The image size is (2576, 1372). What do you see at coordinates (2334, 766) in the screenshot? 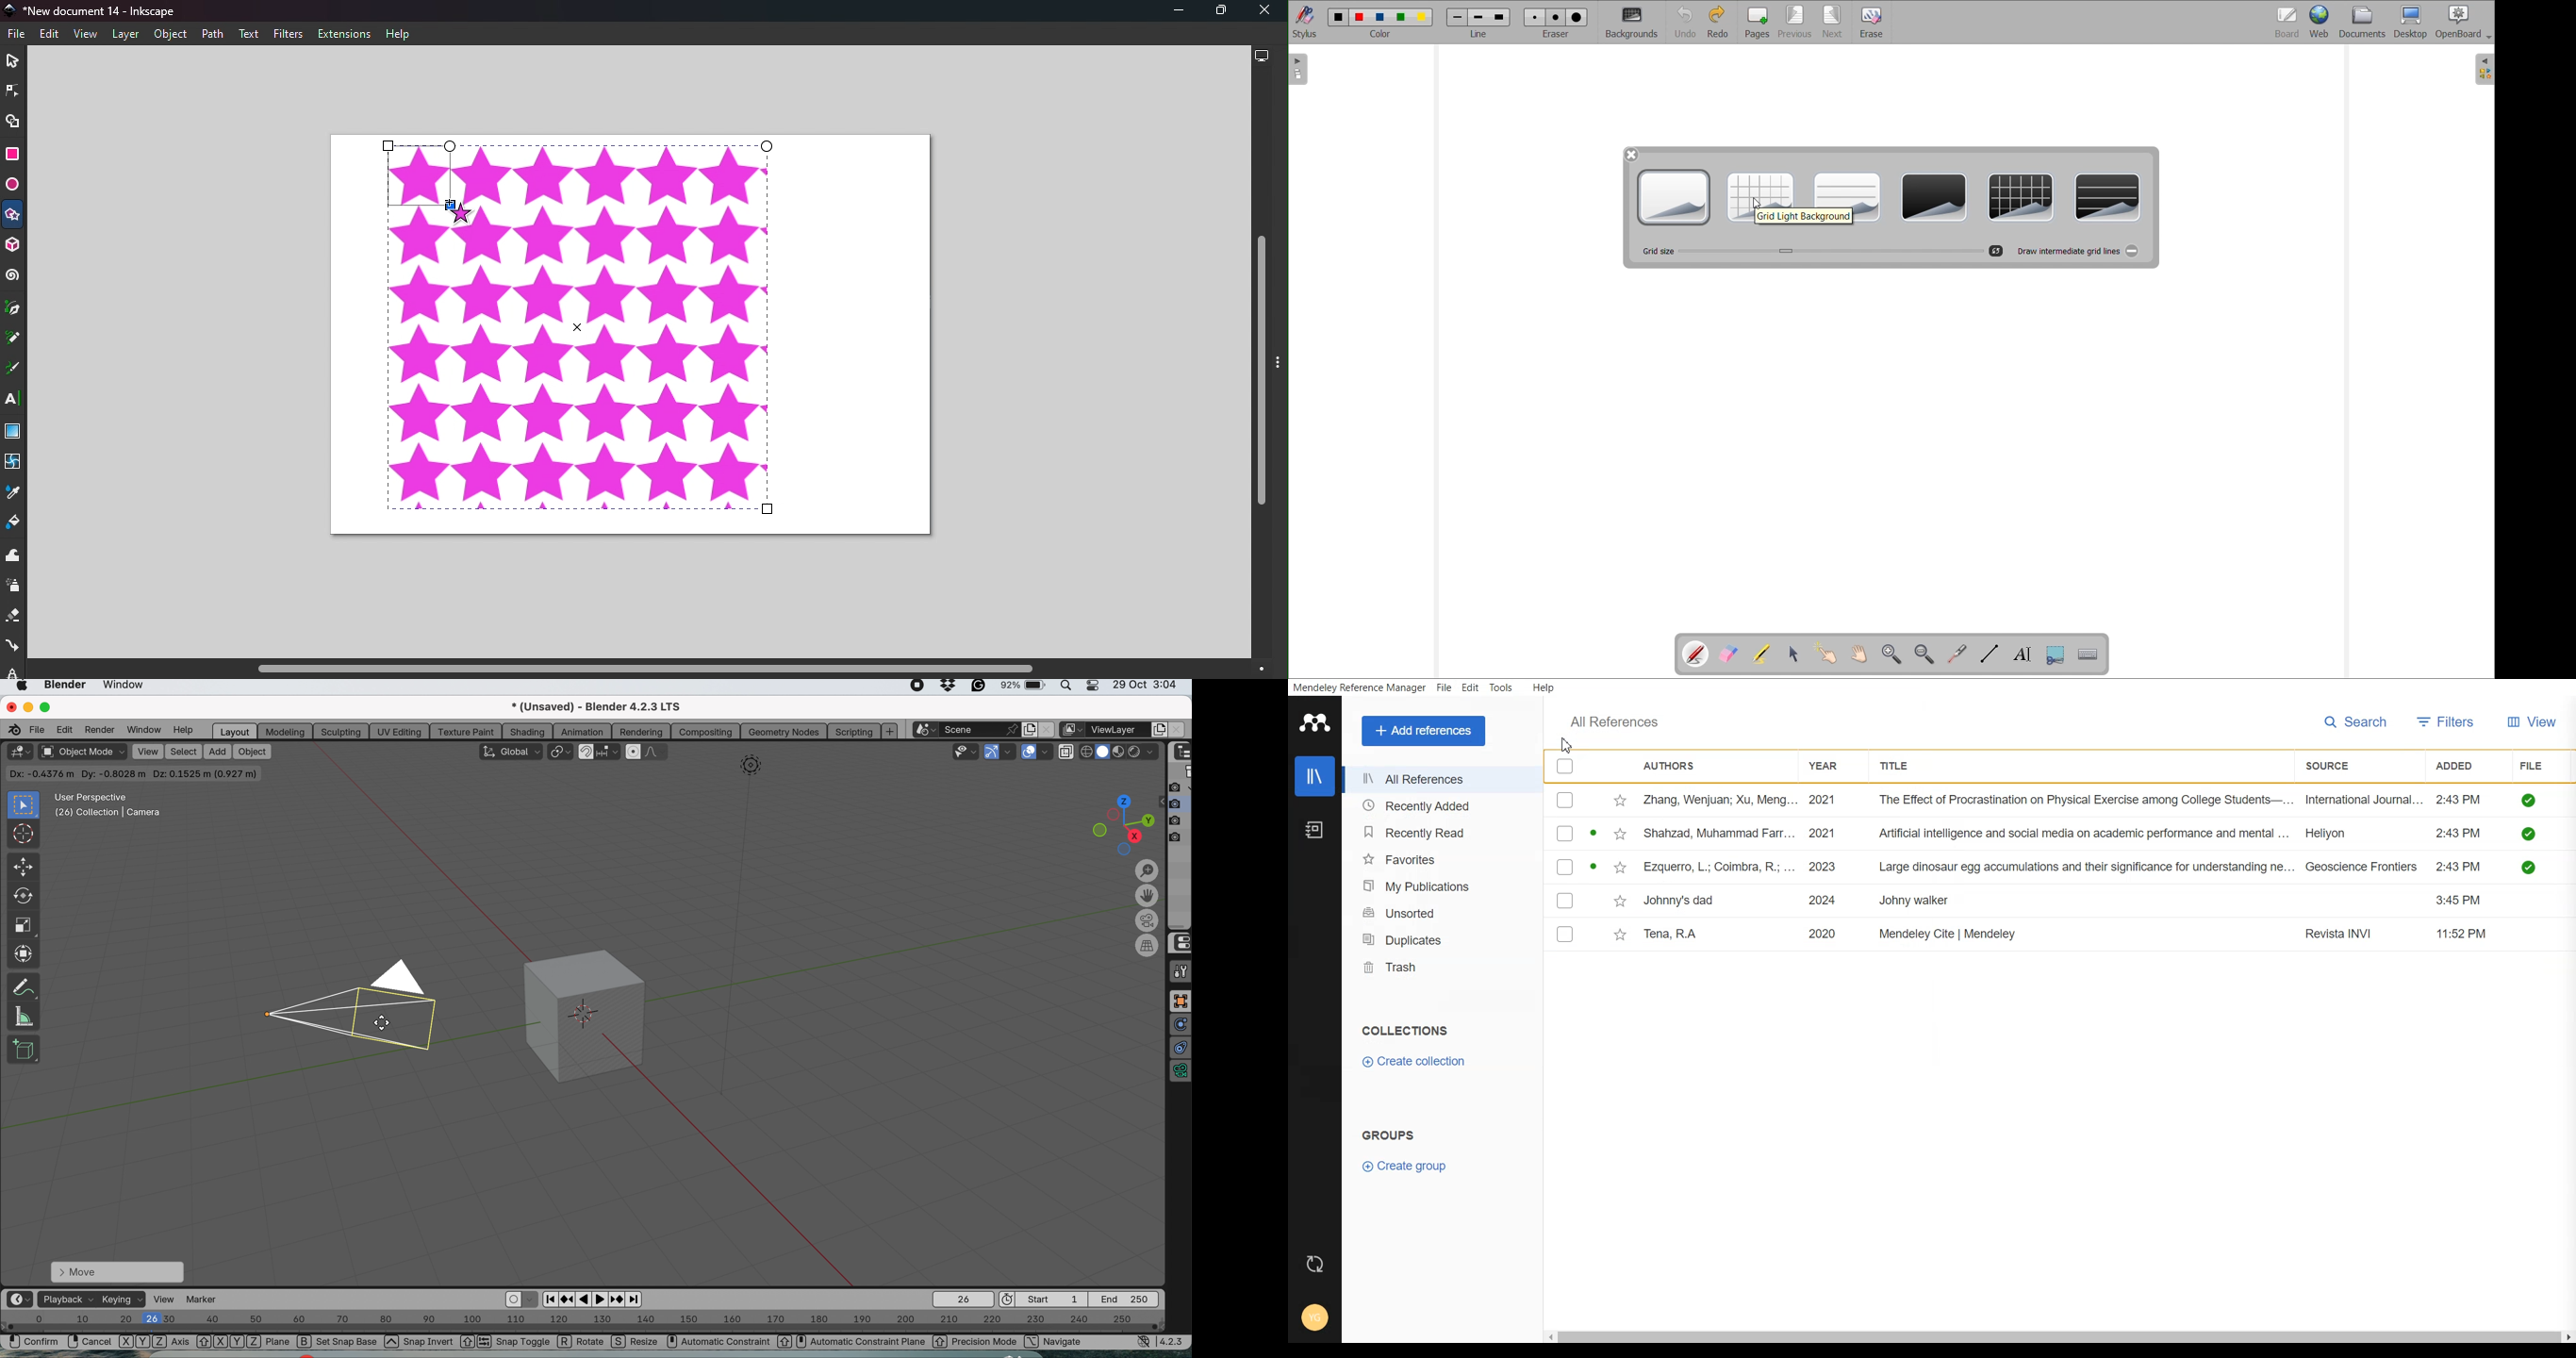
I see `Source` at bounding box center [2334, 766].